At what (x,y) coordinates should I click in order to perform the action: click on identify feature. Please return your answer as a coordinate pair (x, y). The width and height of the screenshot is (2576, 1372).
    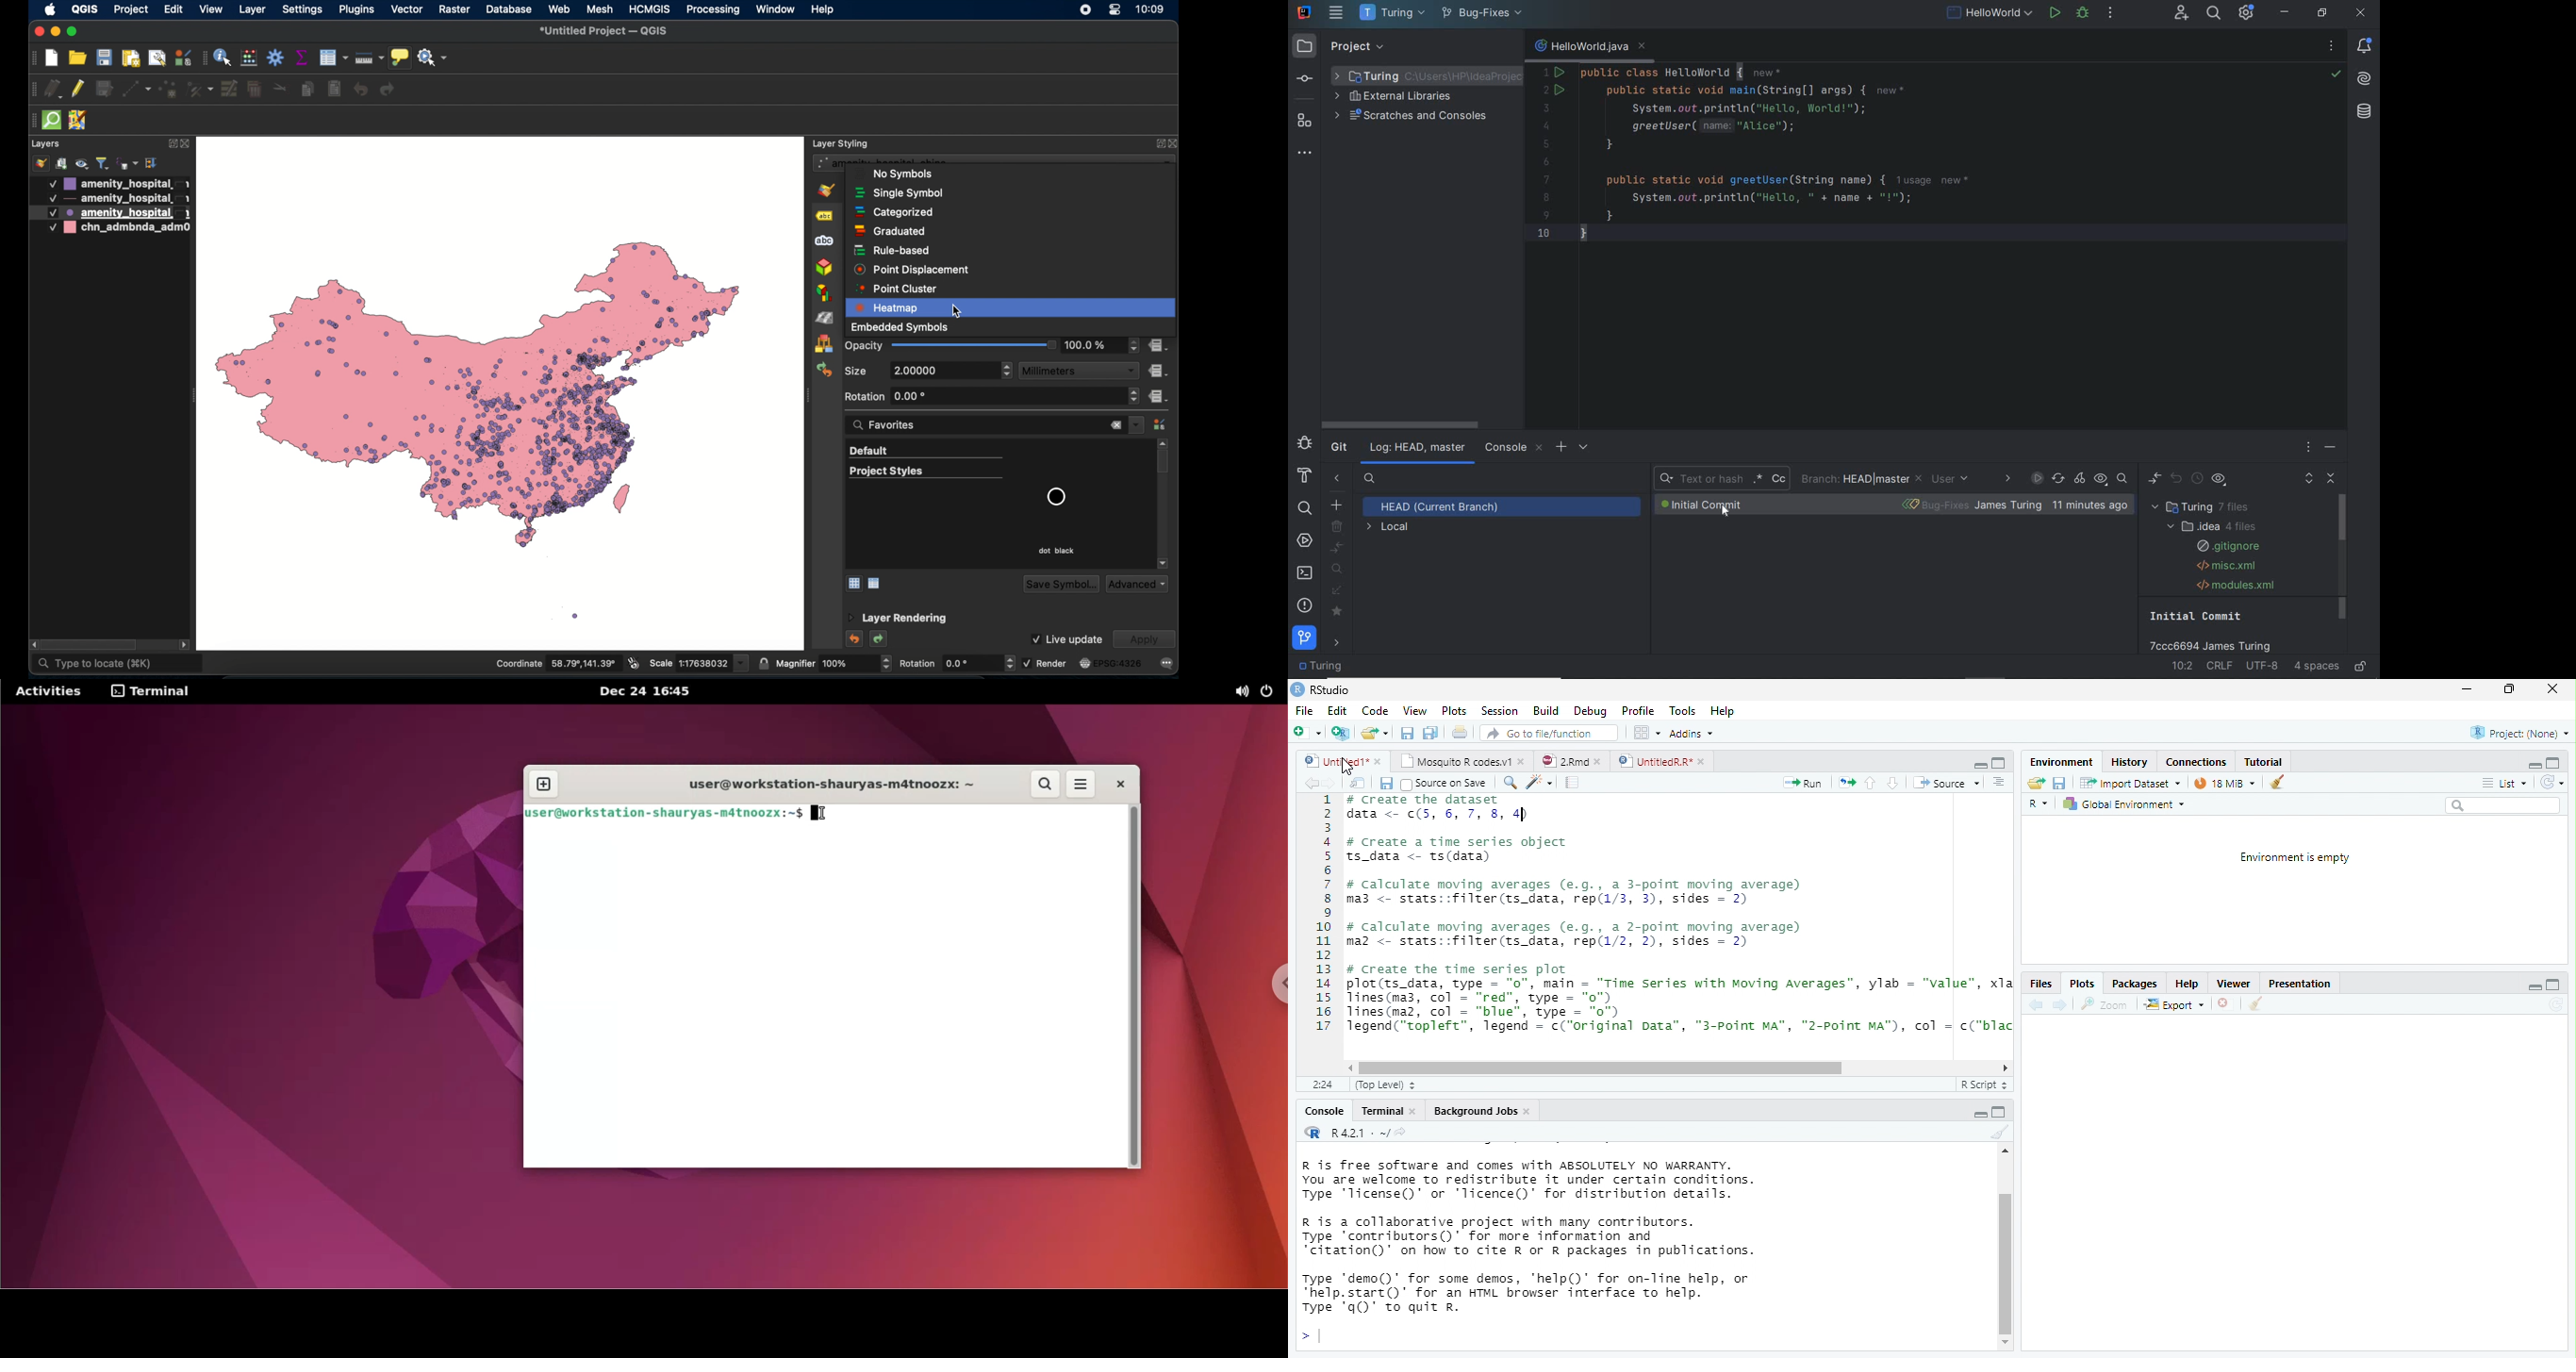
    Looking at the image, I should click on (223, 57).